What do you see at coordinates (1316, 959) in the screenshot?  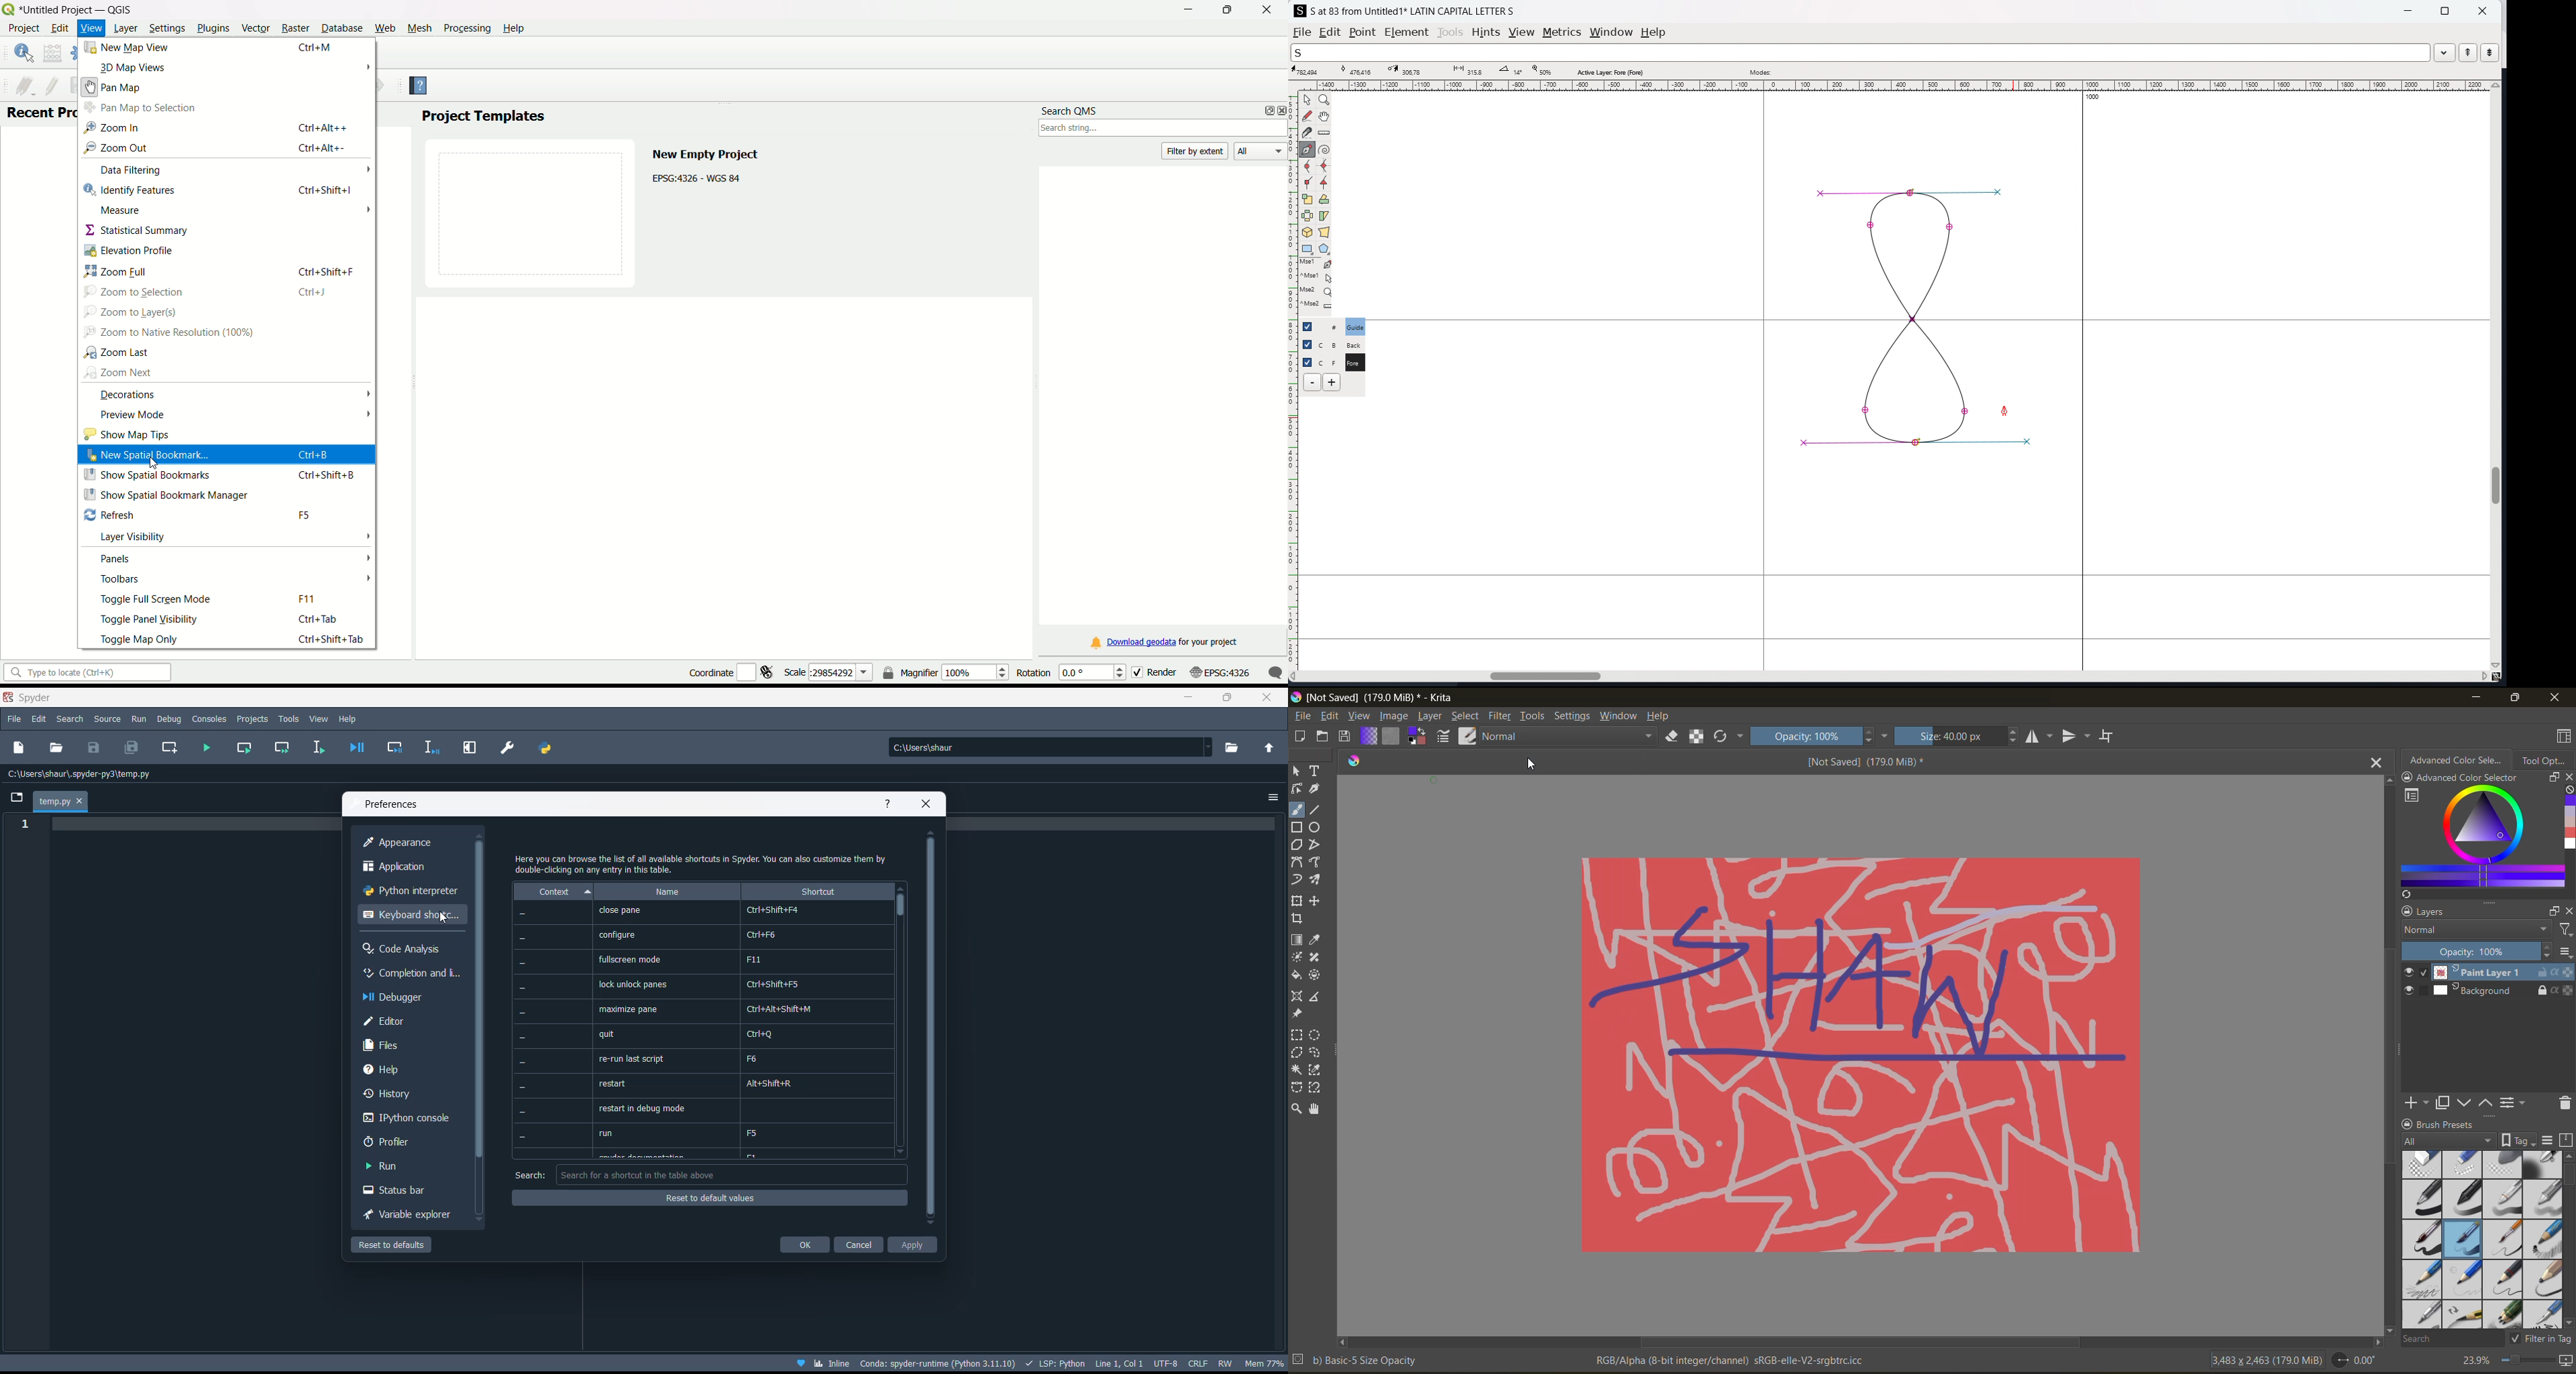 I see `smart patch tool` at bounding box center [1316, 959].